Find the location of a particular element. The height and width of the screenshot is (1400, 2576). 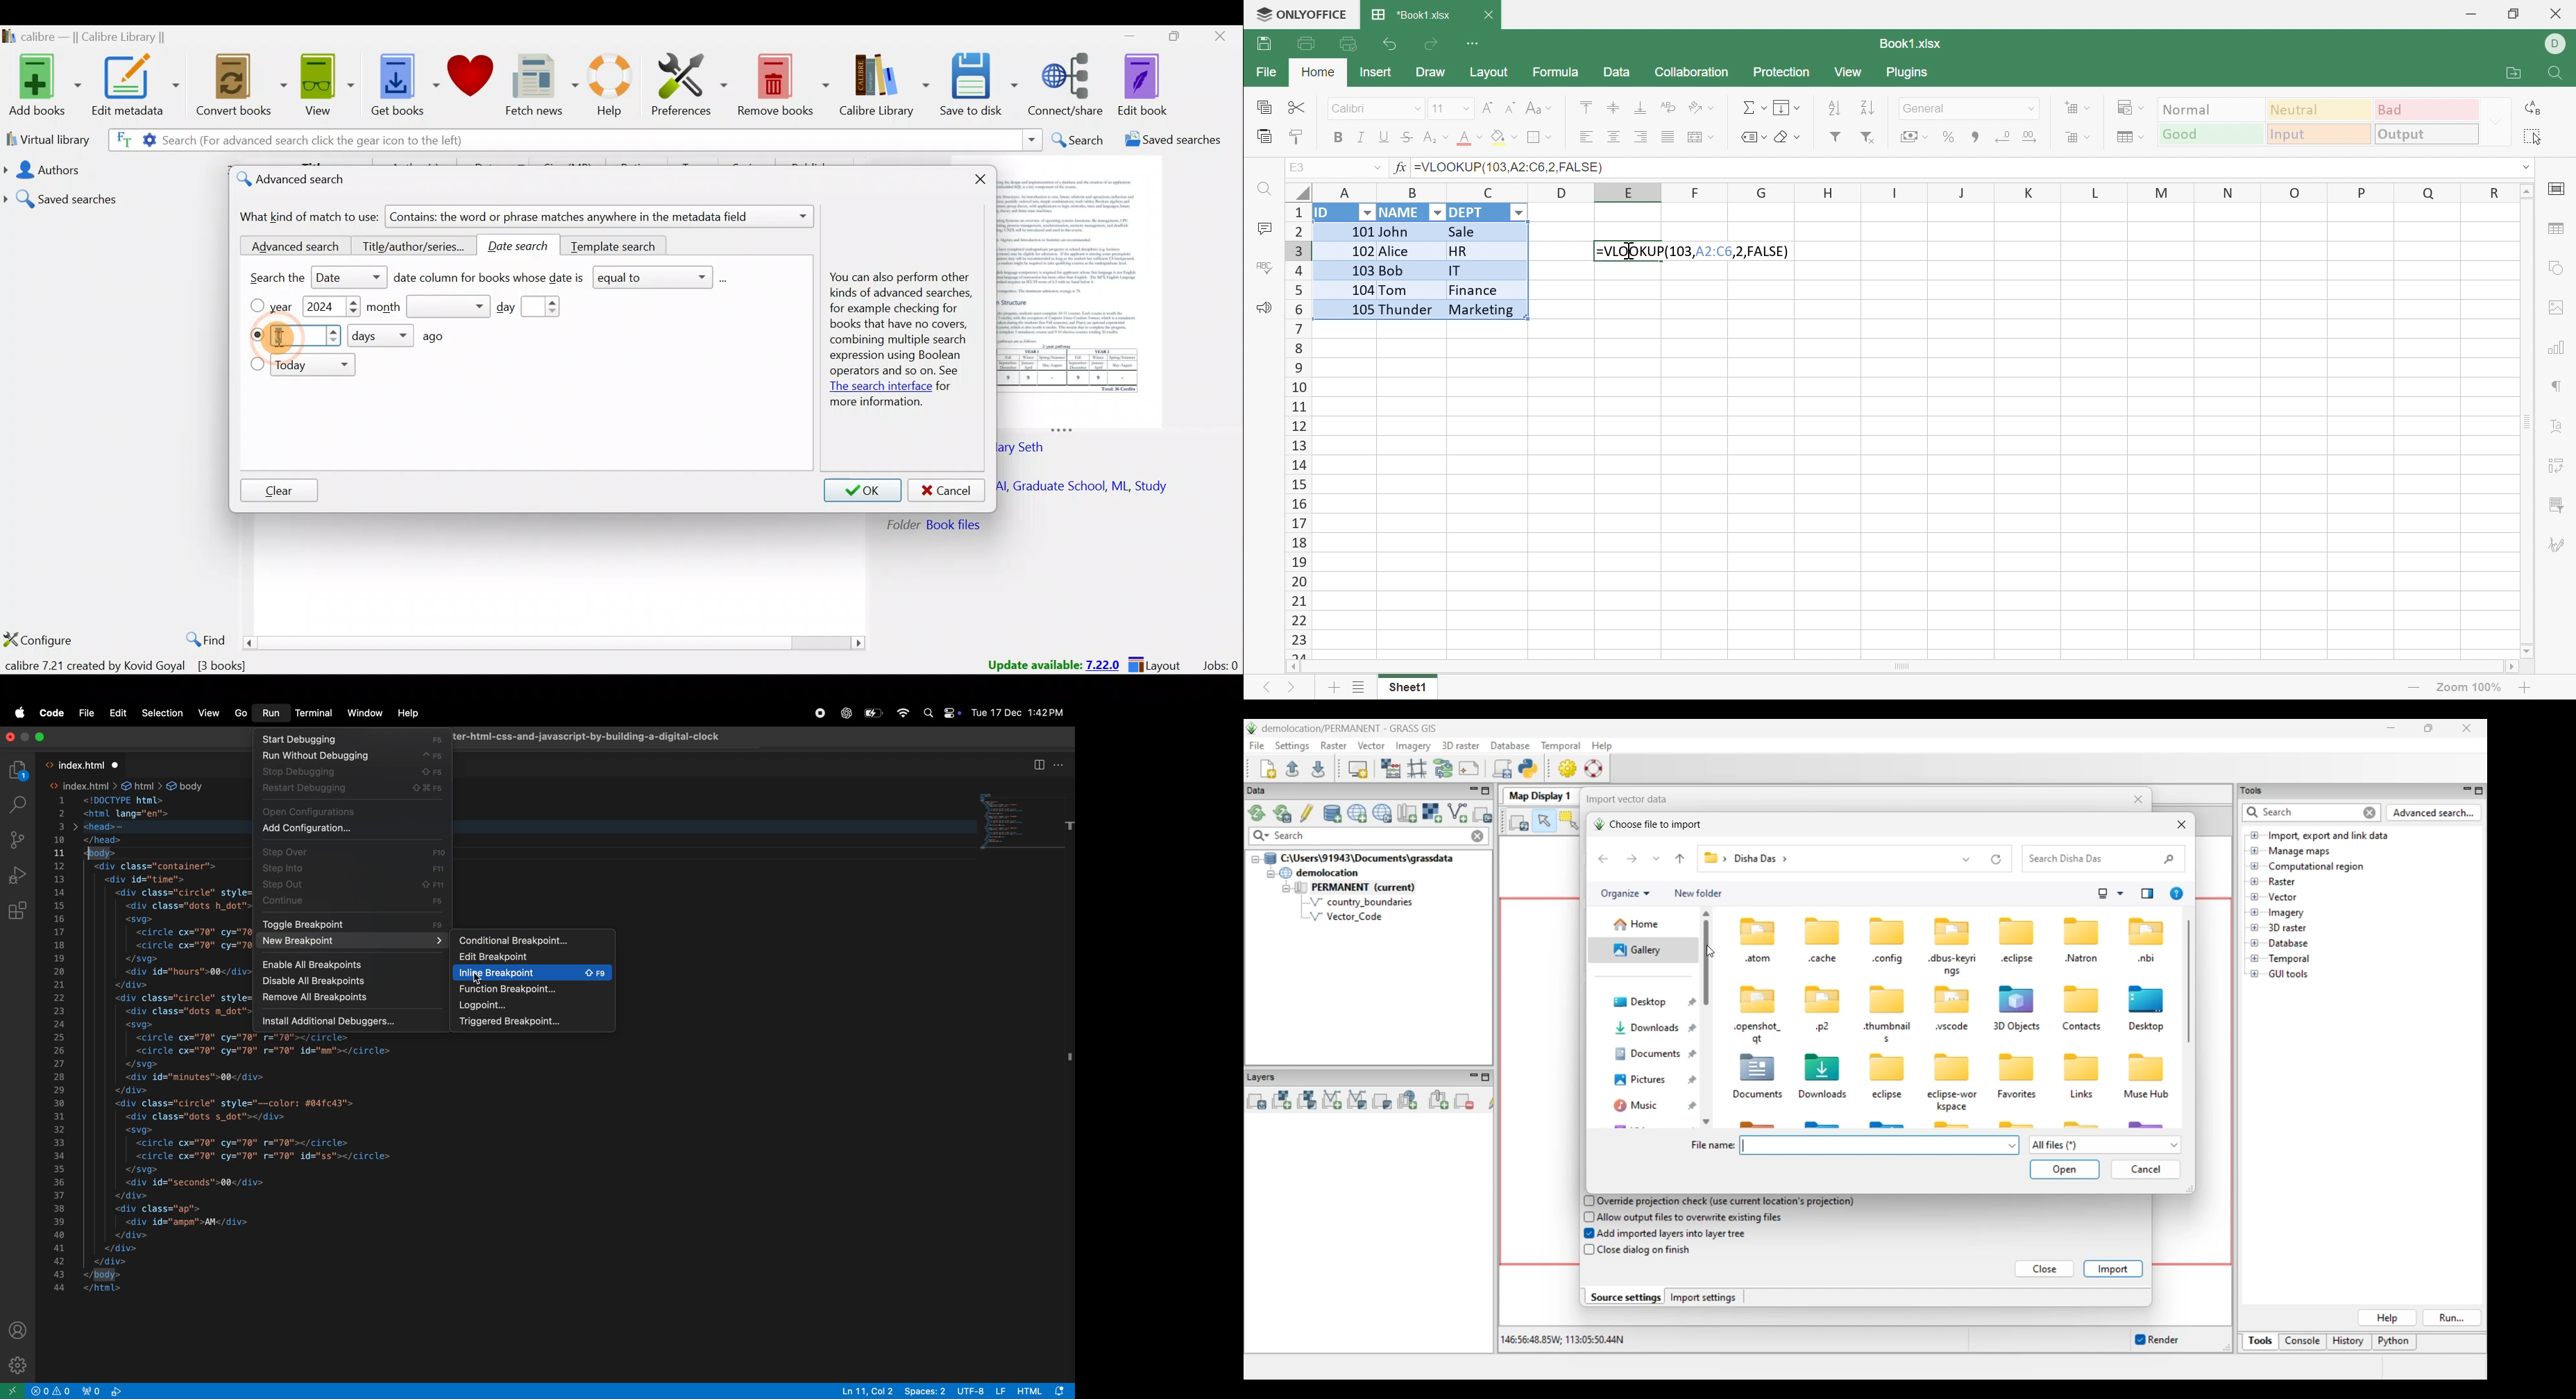

Copy is located at coordinates (1265, 108).